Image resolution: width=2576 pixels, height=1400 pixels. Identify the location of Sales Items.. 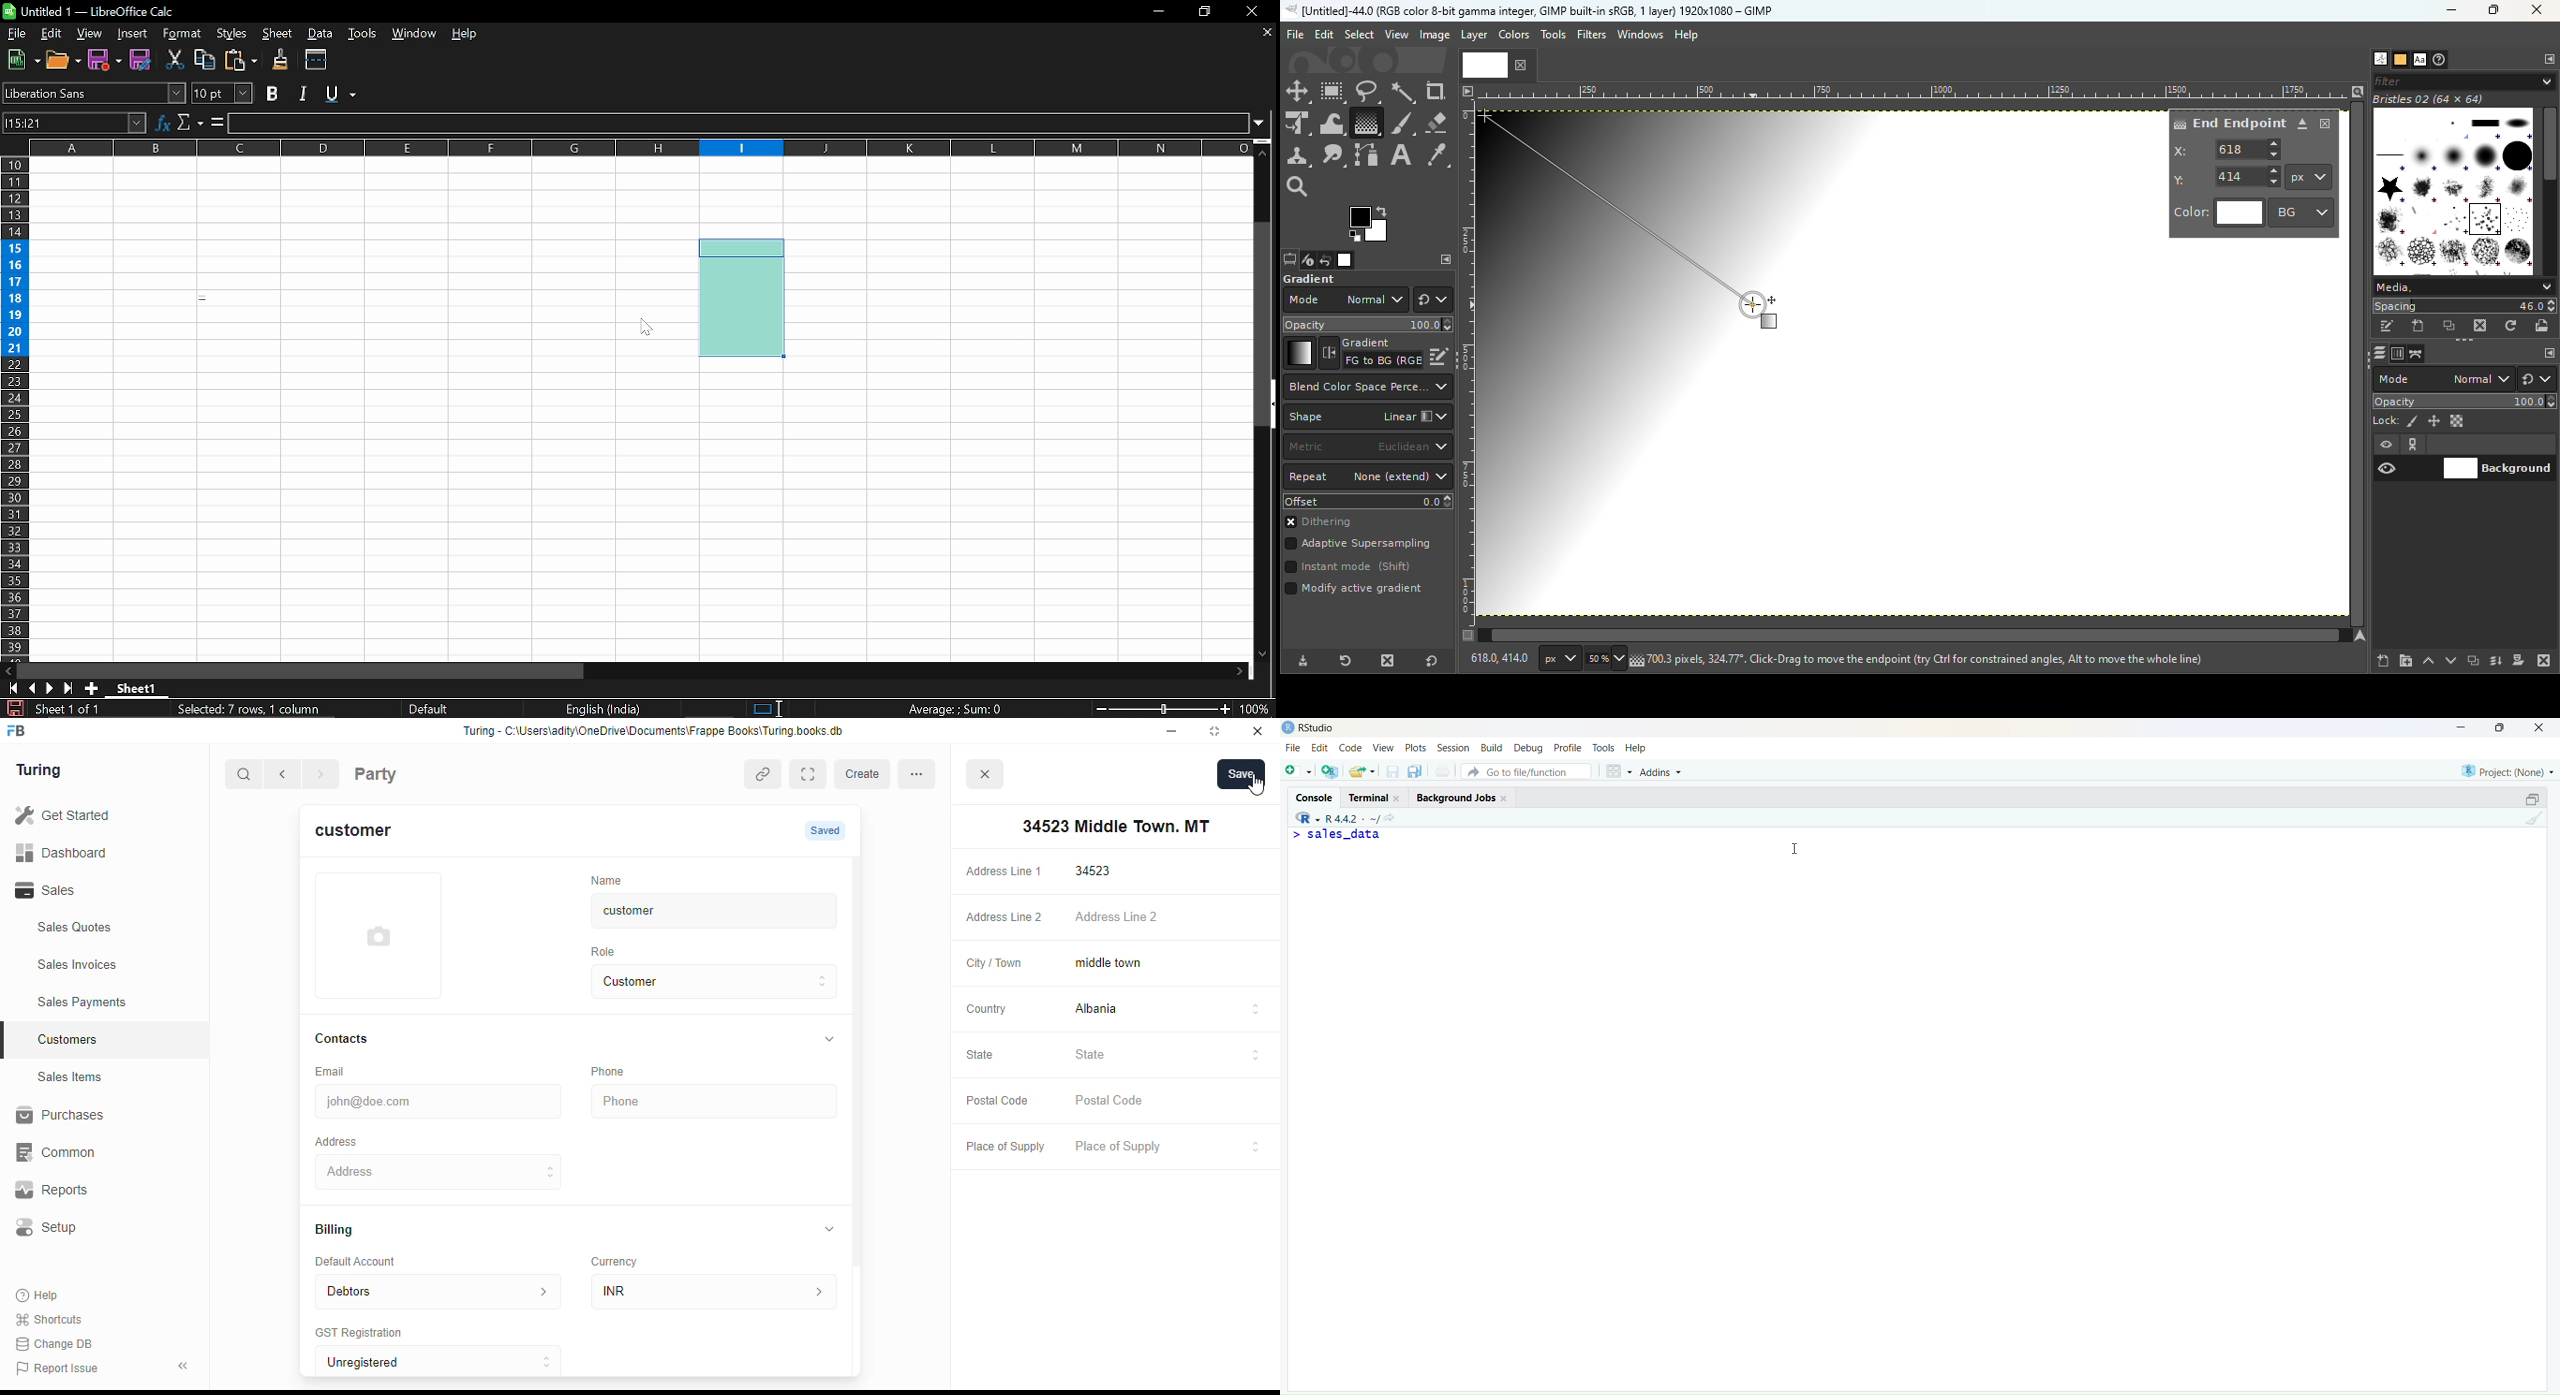
(104, 1078).